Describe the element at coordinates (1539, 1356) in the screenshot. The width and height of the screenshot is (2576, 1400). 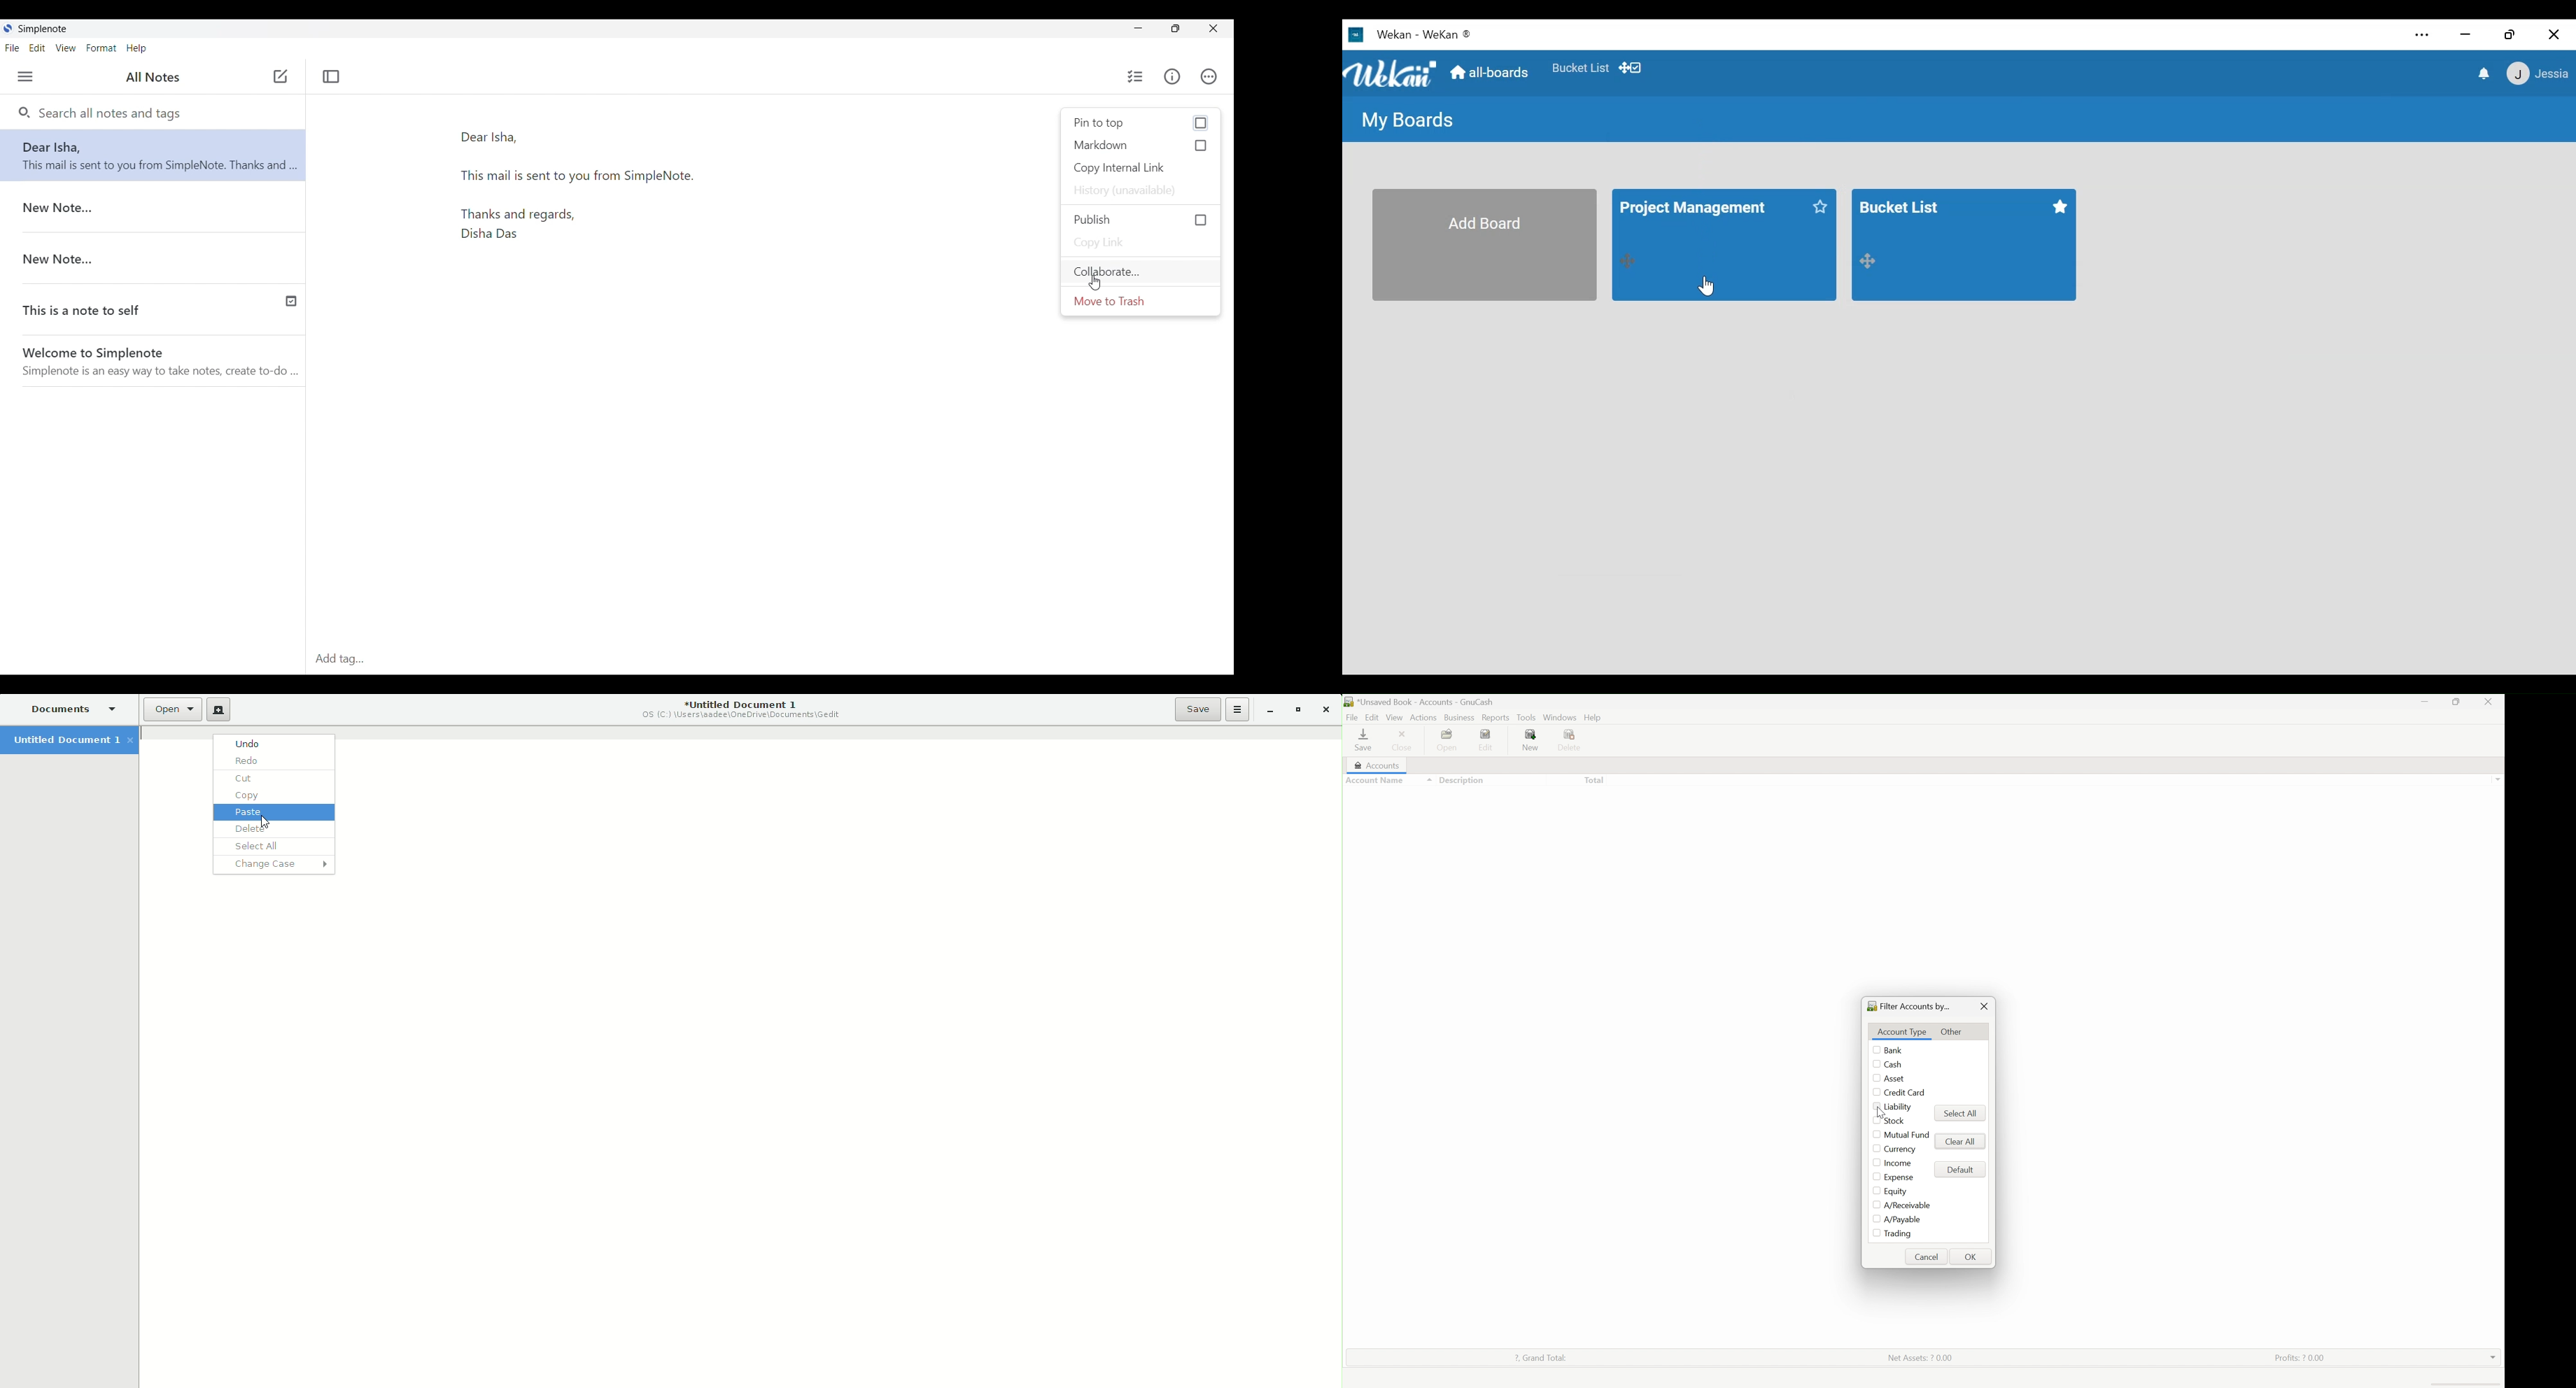
I see `? Grand total` at that location.